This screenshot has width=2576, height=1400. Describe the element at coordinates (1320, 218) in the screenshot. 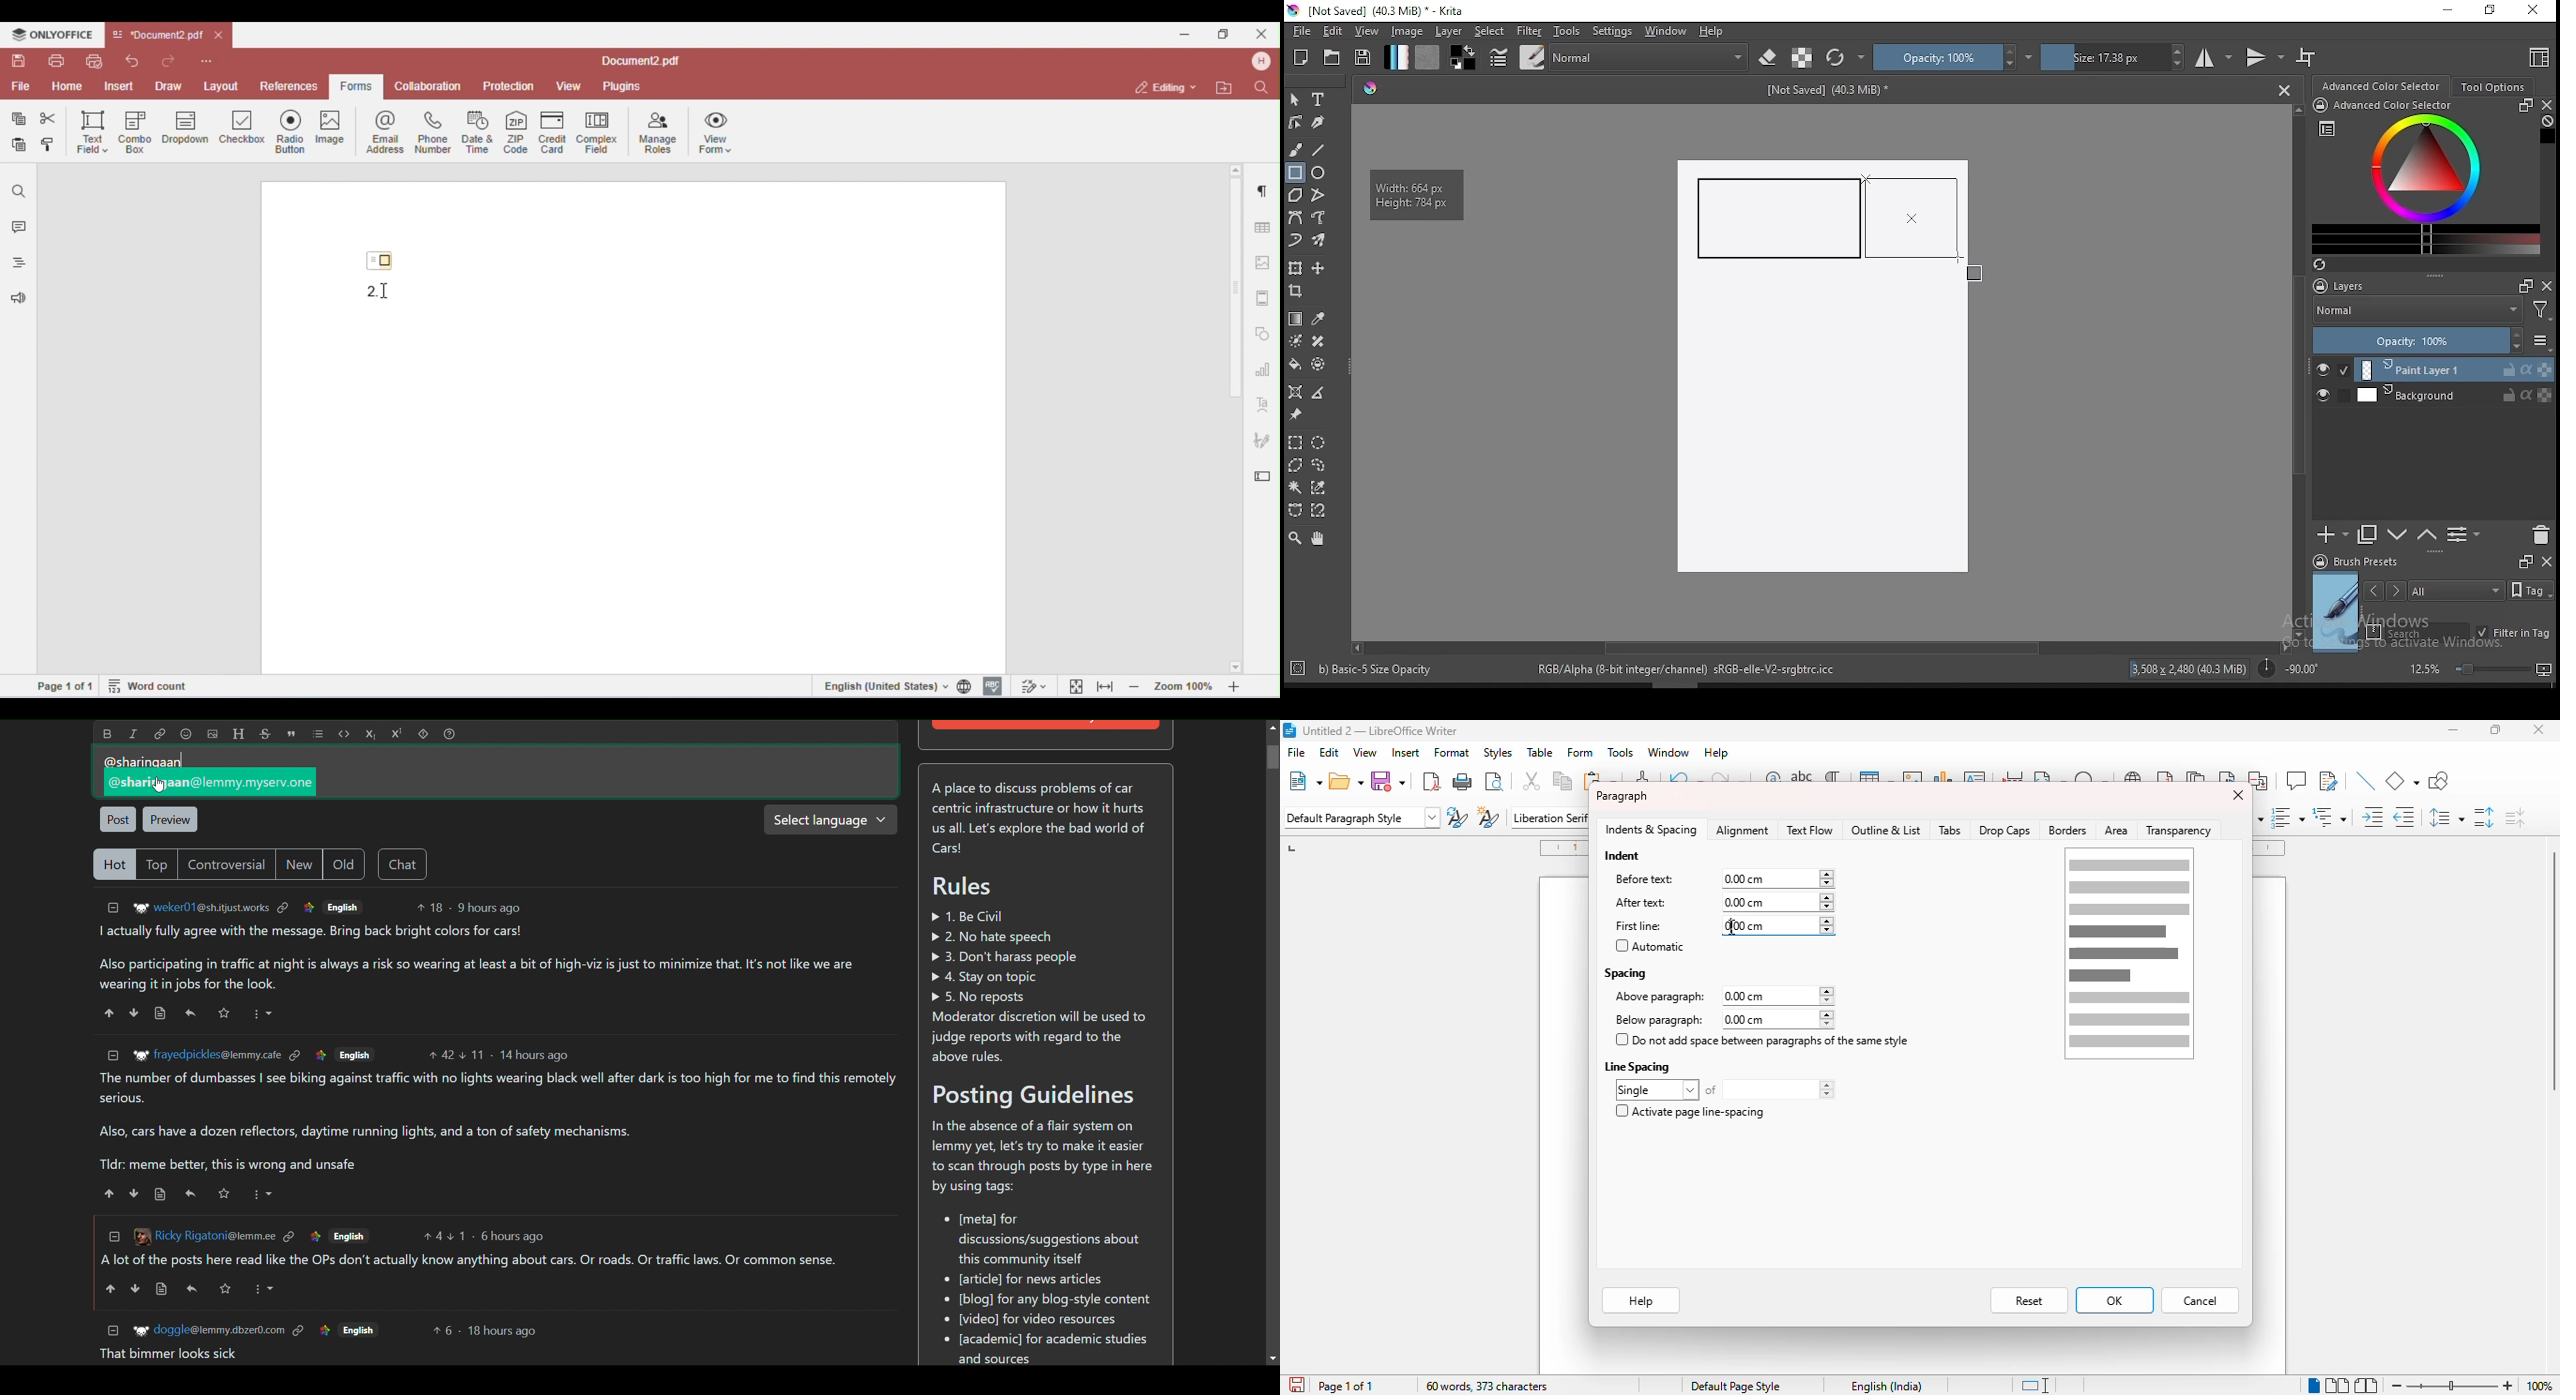

I see `freehand path tool` at that location.